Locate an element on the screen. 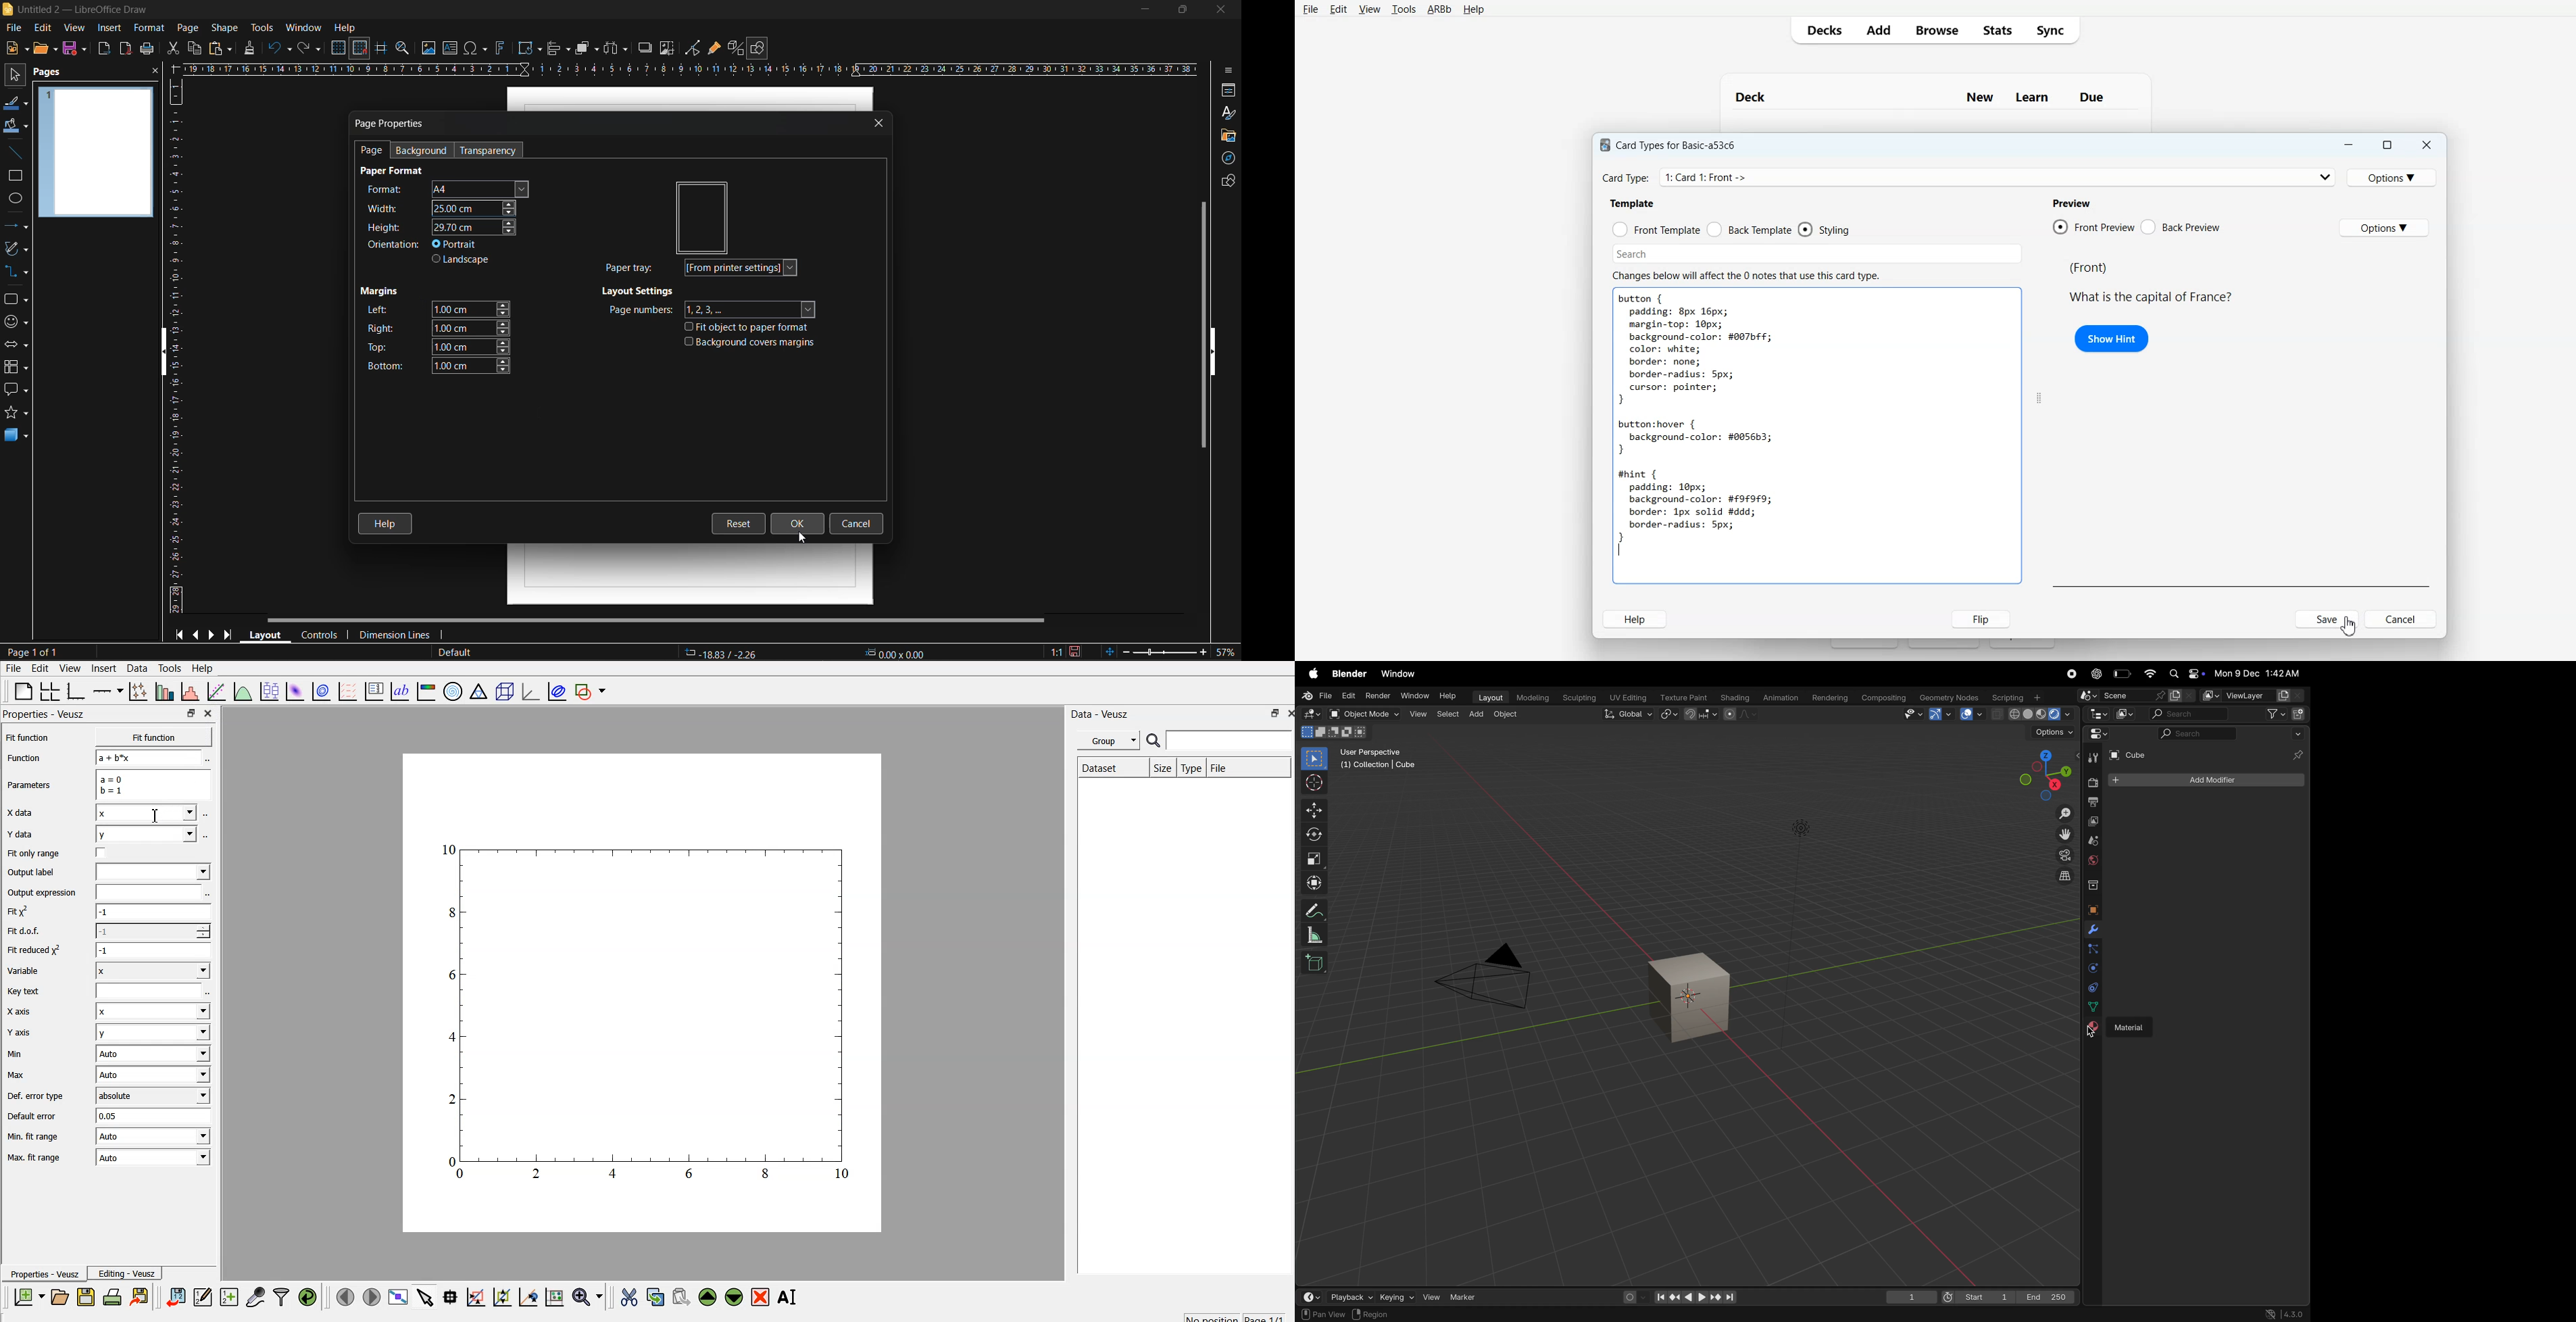 The image size is (2576, 1344). open is located at coordinates (45, 49).